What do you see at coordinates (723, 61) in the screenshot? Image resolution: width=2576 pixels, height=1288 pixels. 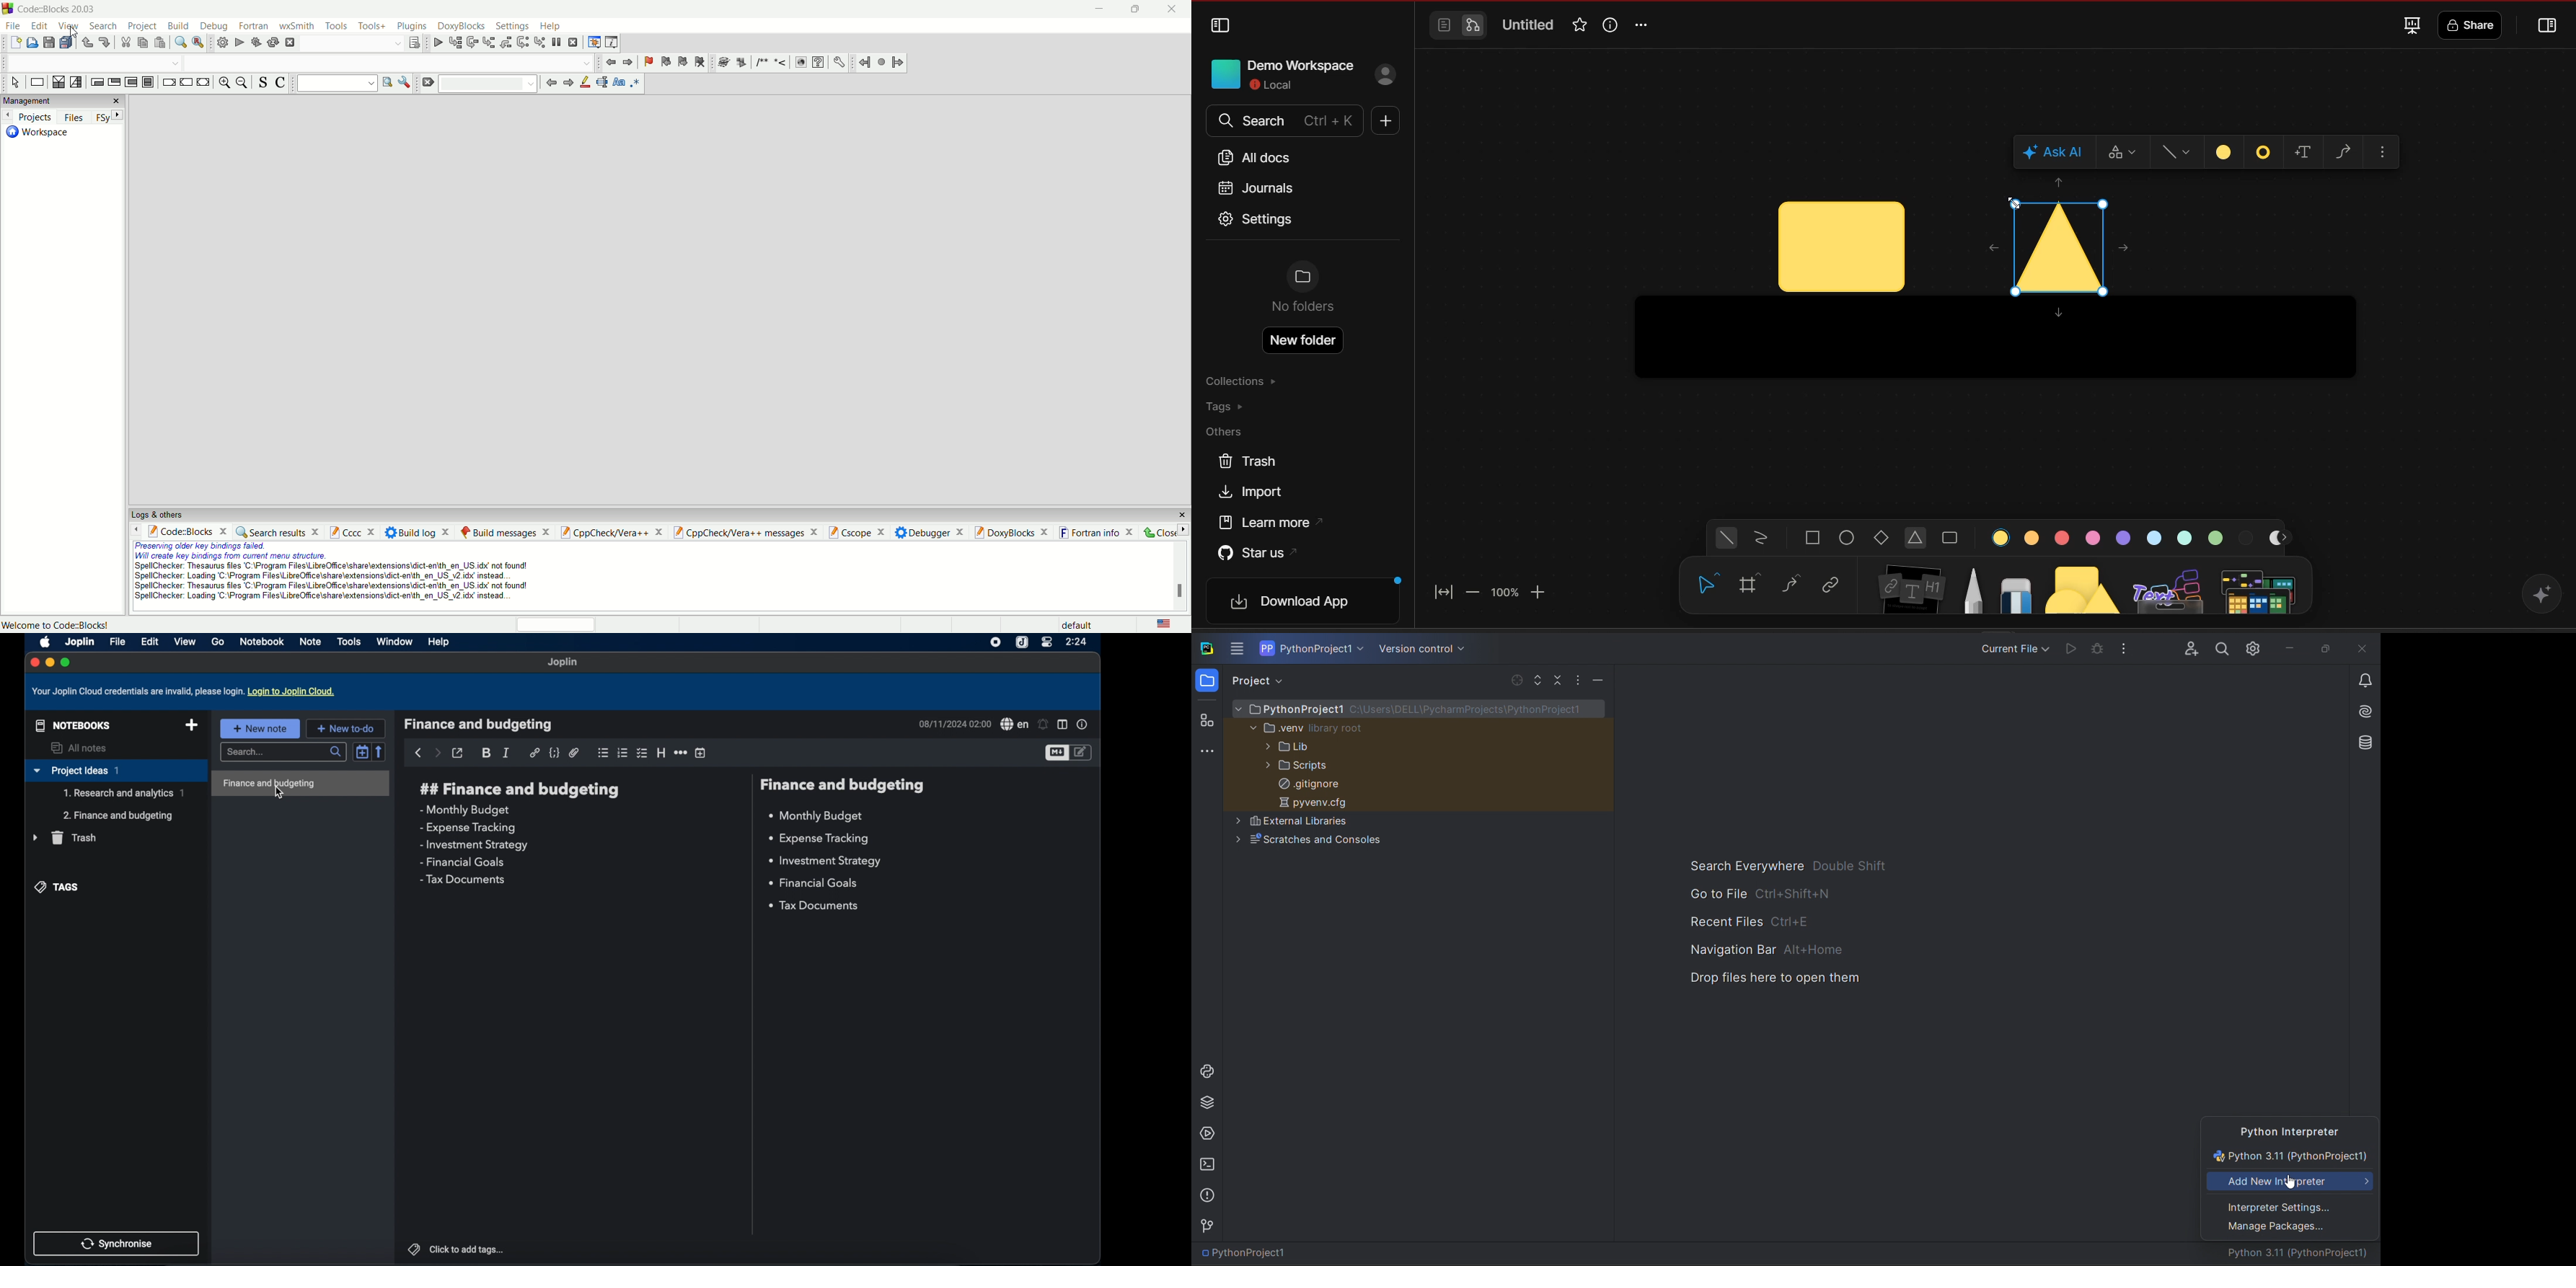 I see `Run doxywizard` at bounding box center [723, 61].